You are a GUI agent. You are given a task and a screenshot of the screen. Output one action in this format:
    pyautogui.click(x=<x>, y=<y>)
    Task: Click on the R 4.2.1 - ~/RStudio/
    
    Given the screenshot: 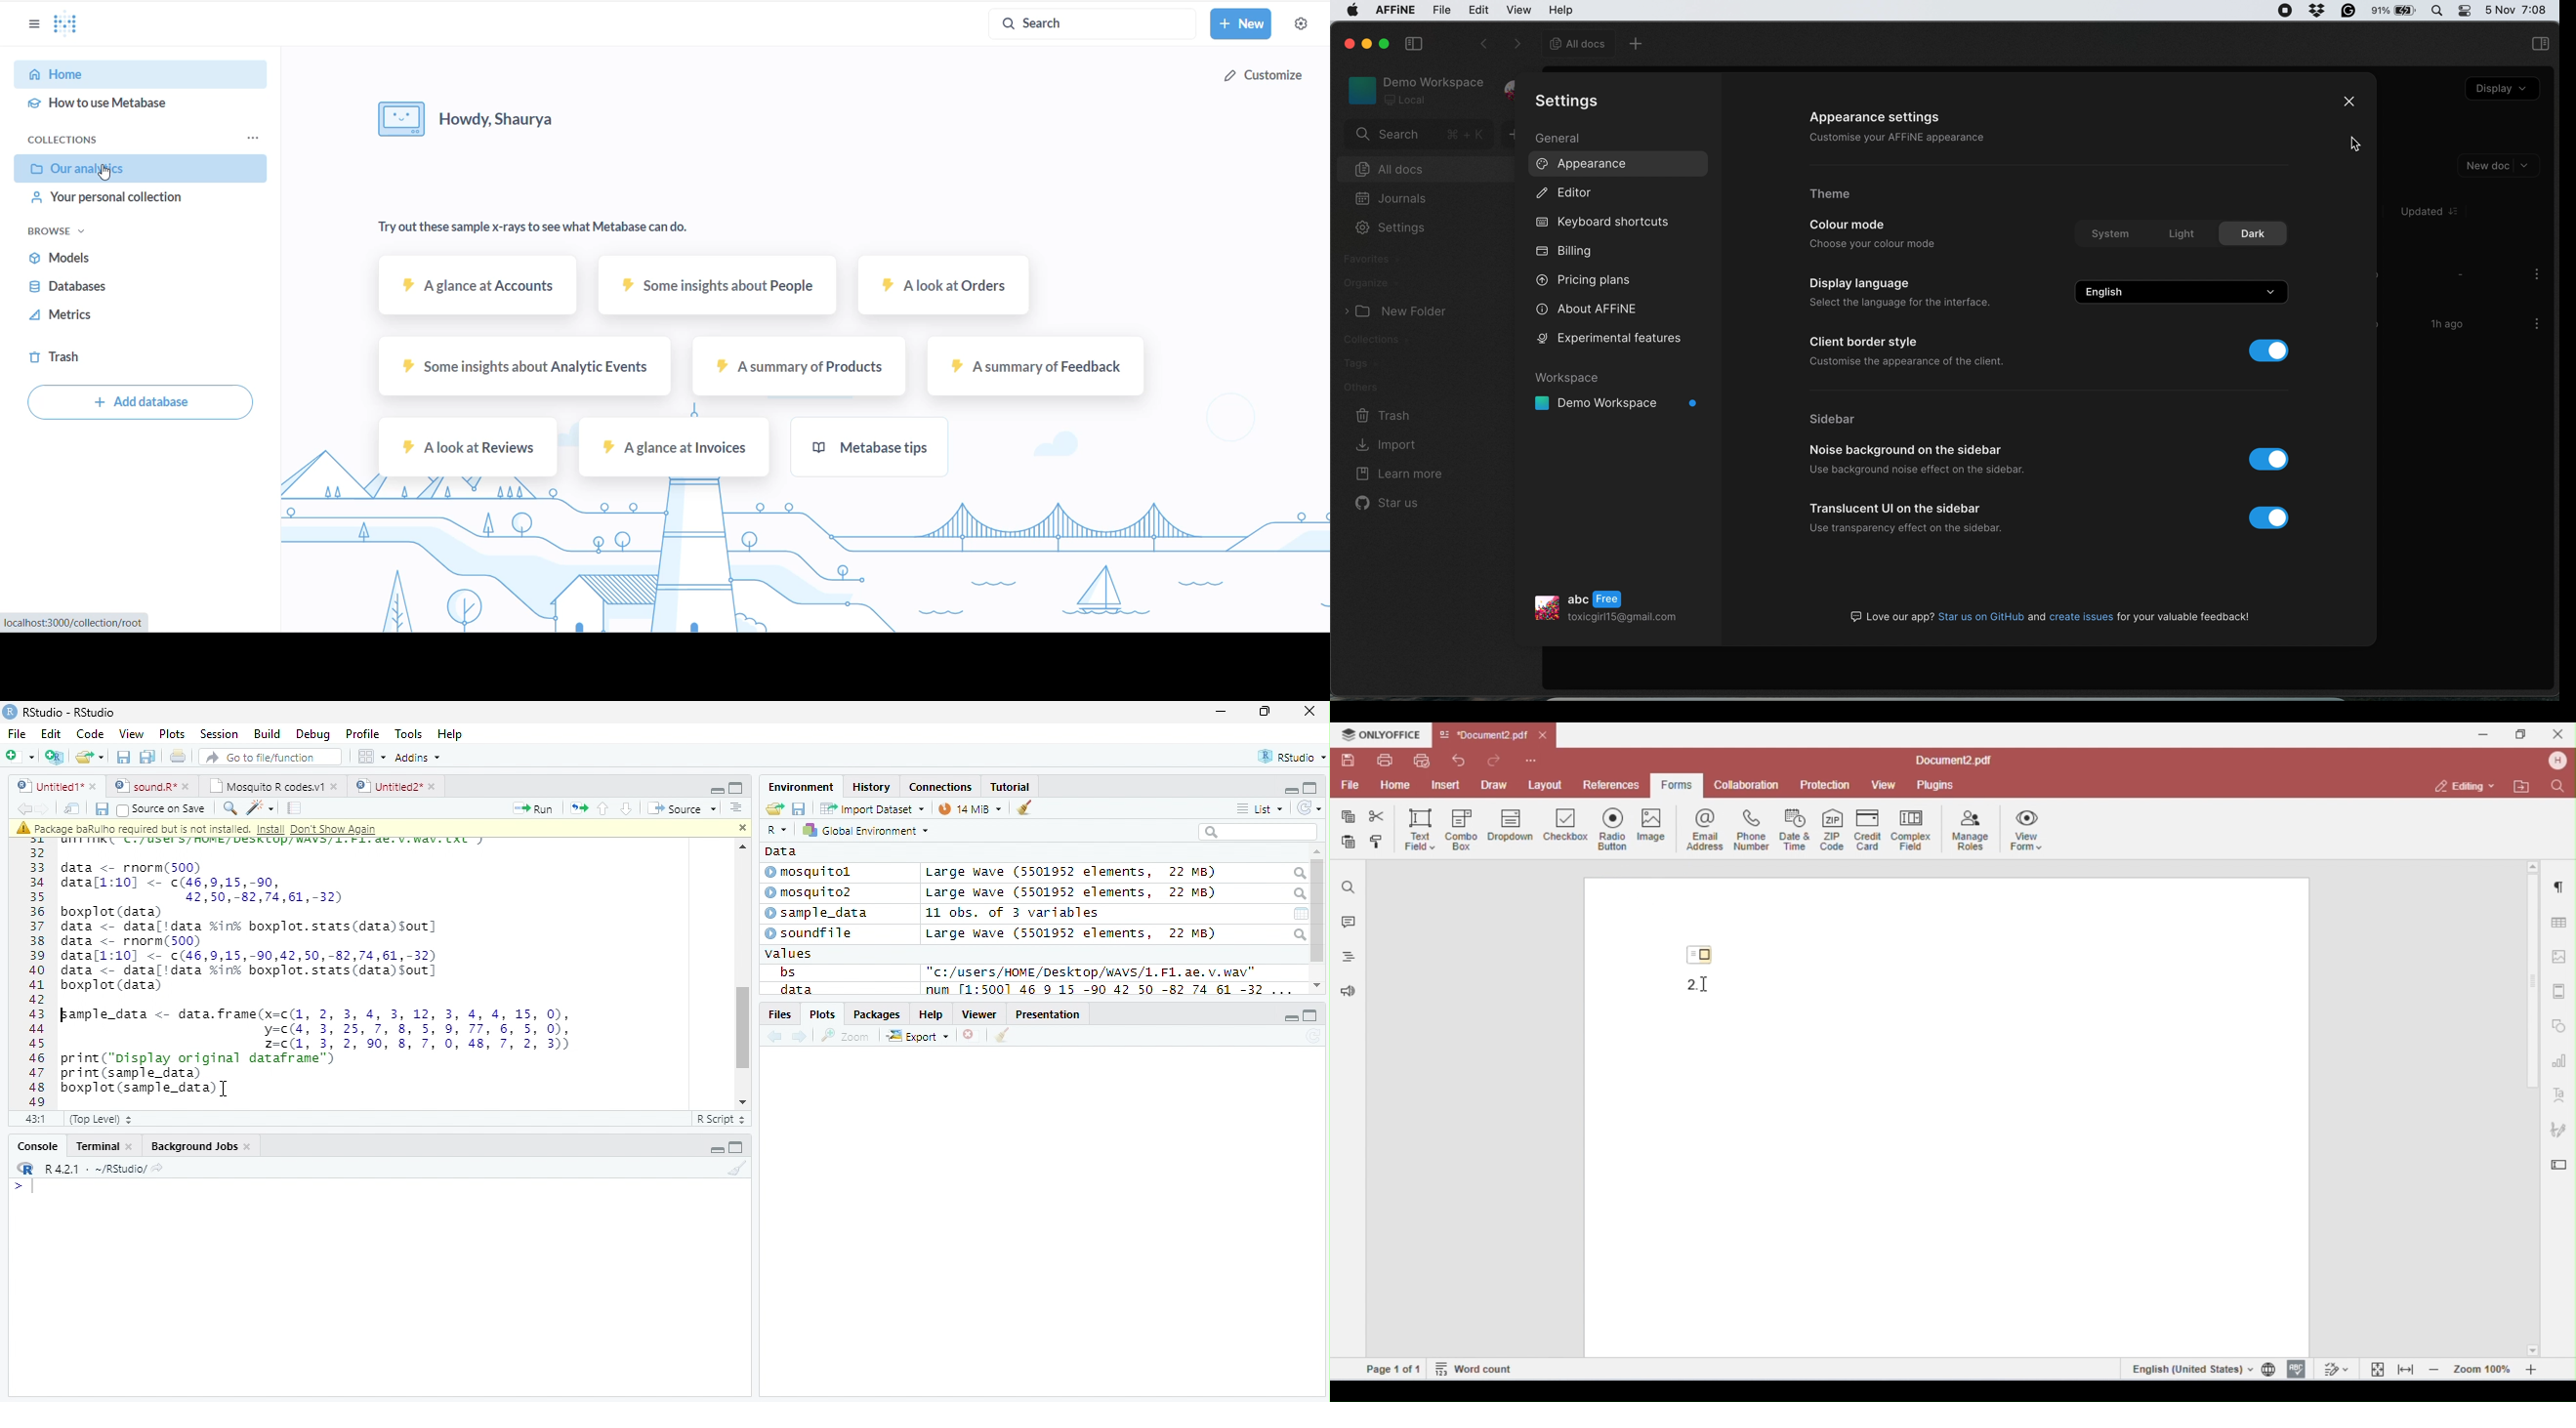 What is the action you would take?
    pyautogui.click(x=96, y=1171)
    